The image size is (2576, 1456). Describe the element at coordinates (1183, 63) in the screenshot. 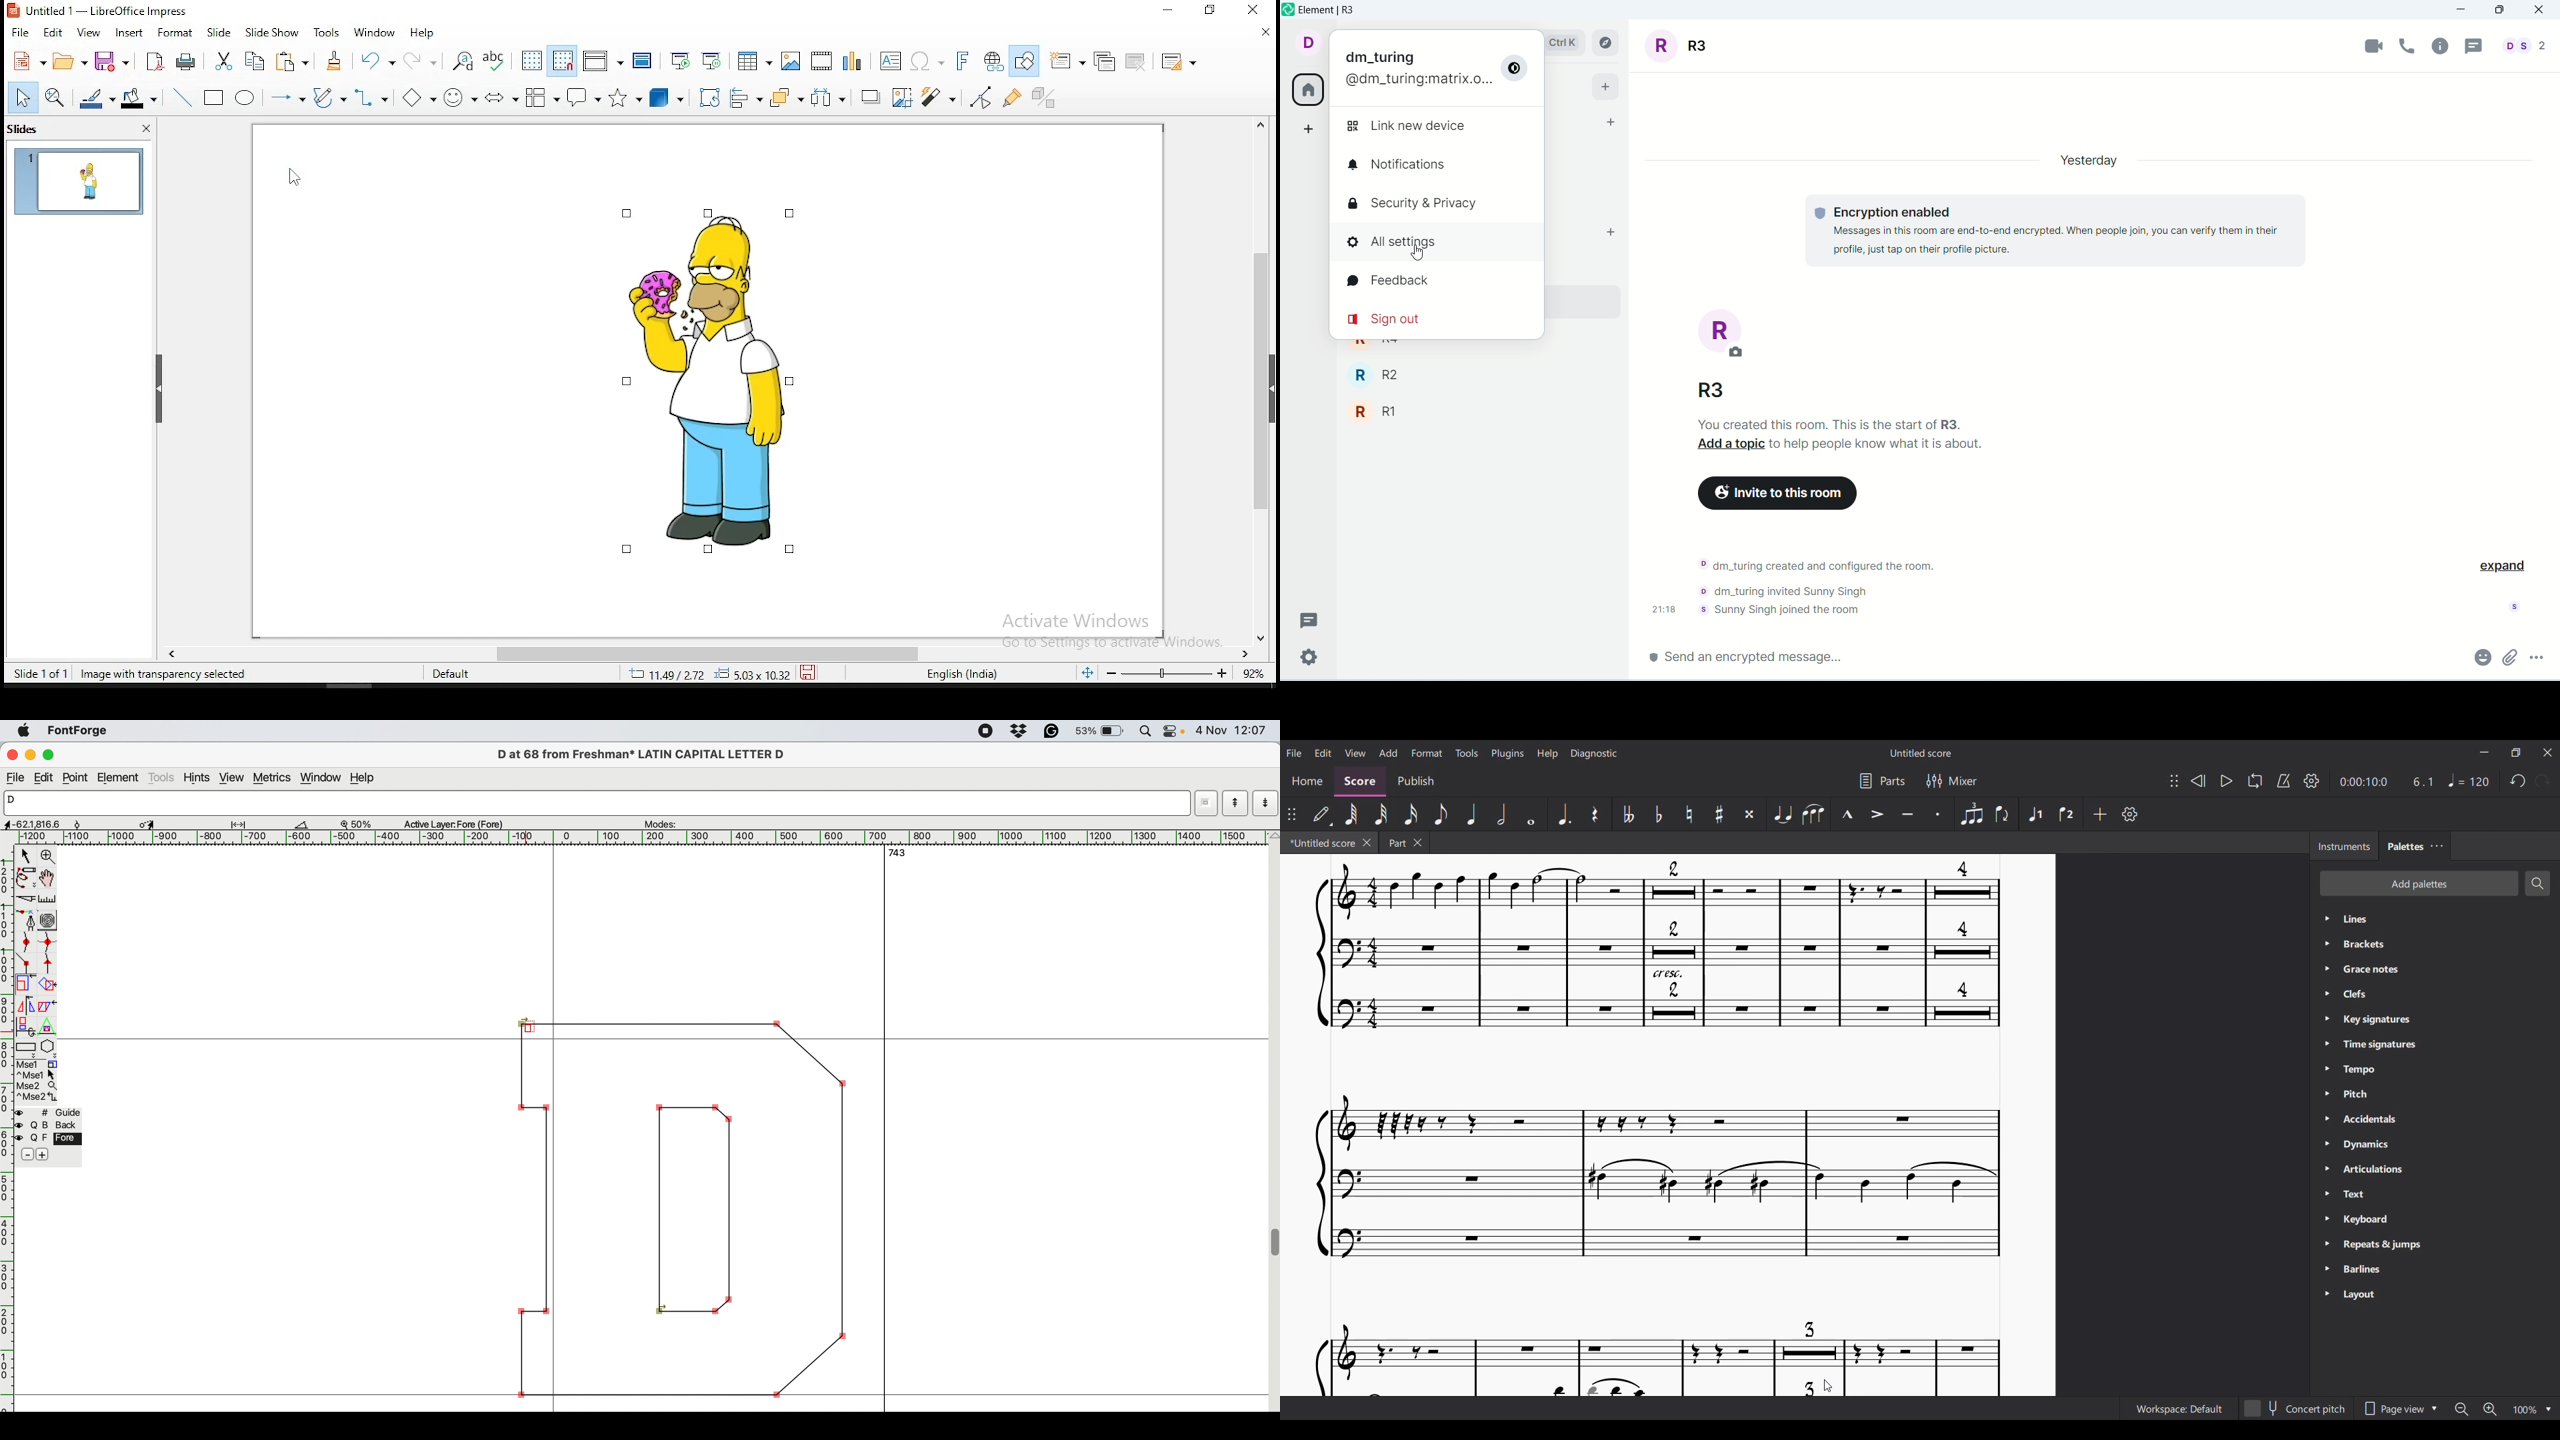

I see `slide layout` at that location.